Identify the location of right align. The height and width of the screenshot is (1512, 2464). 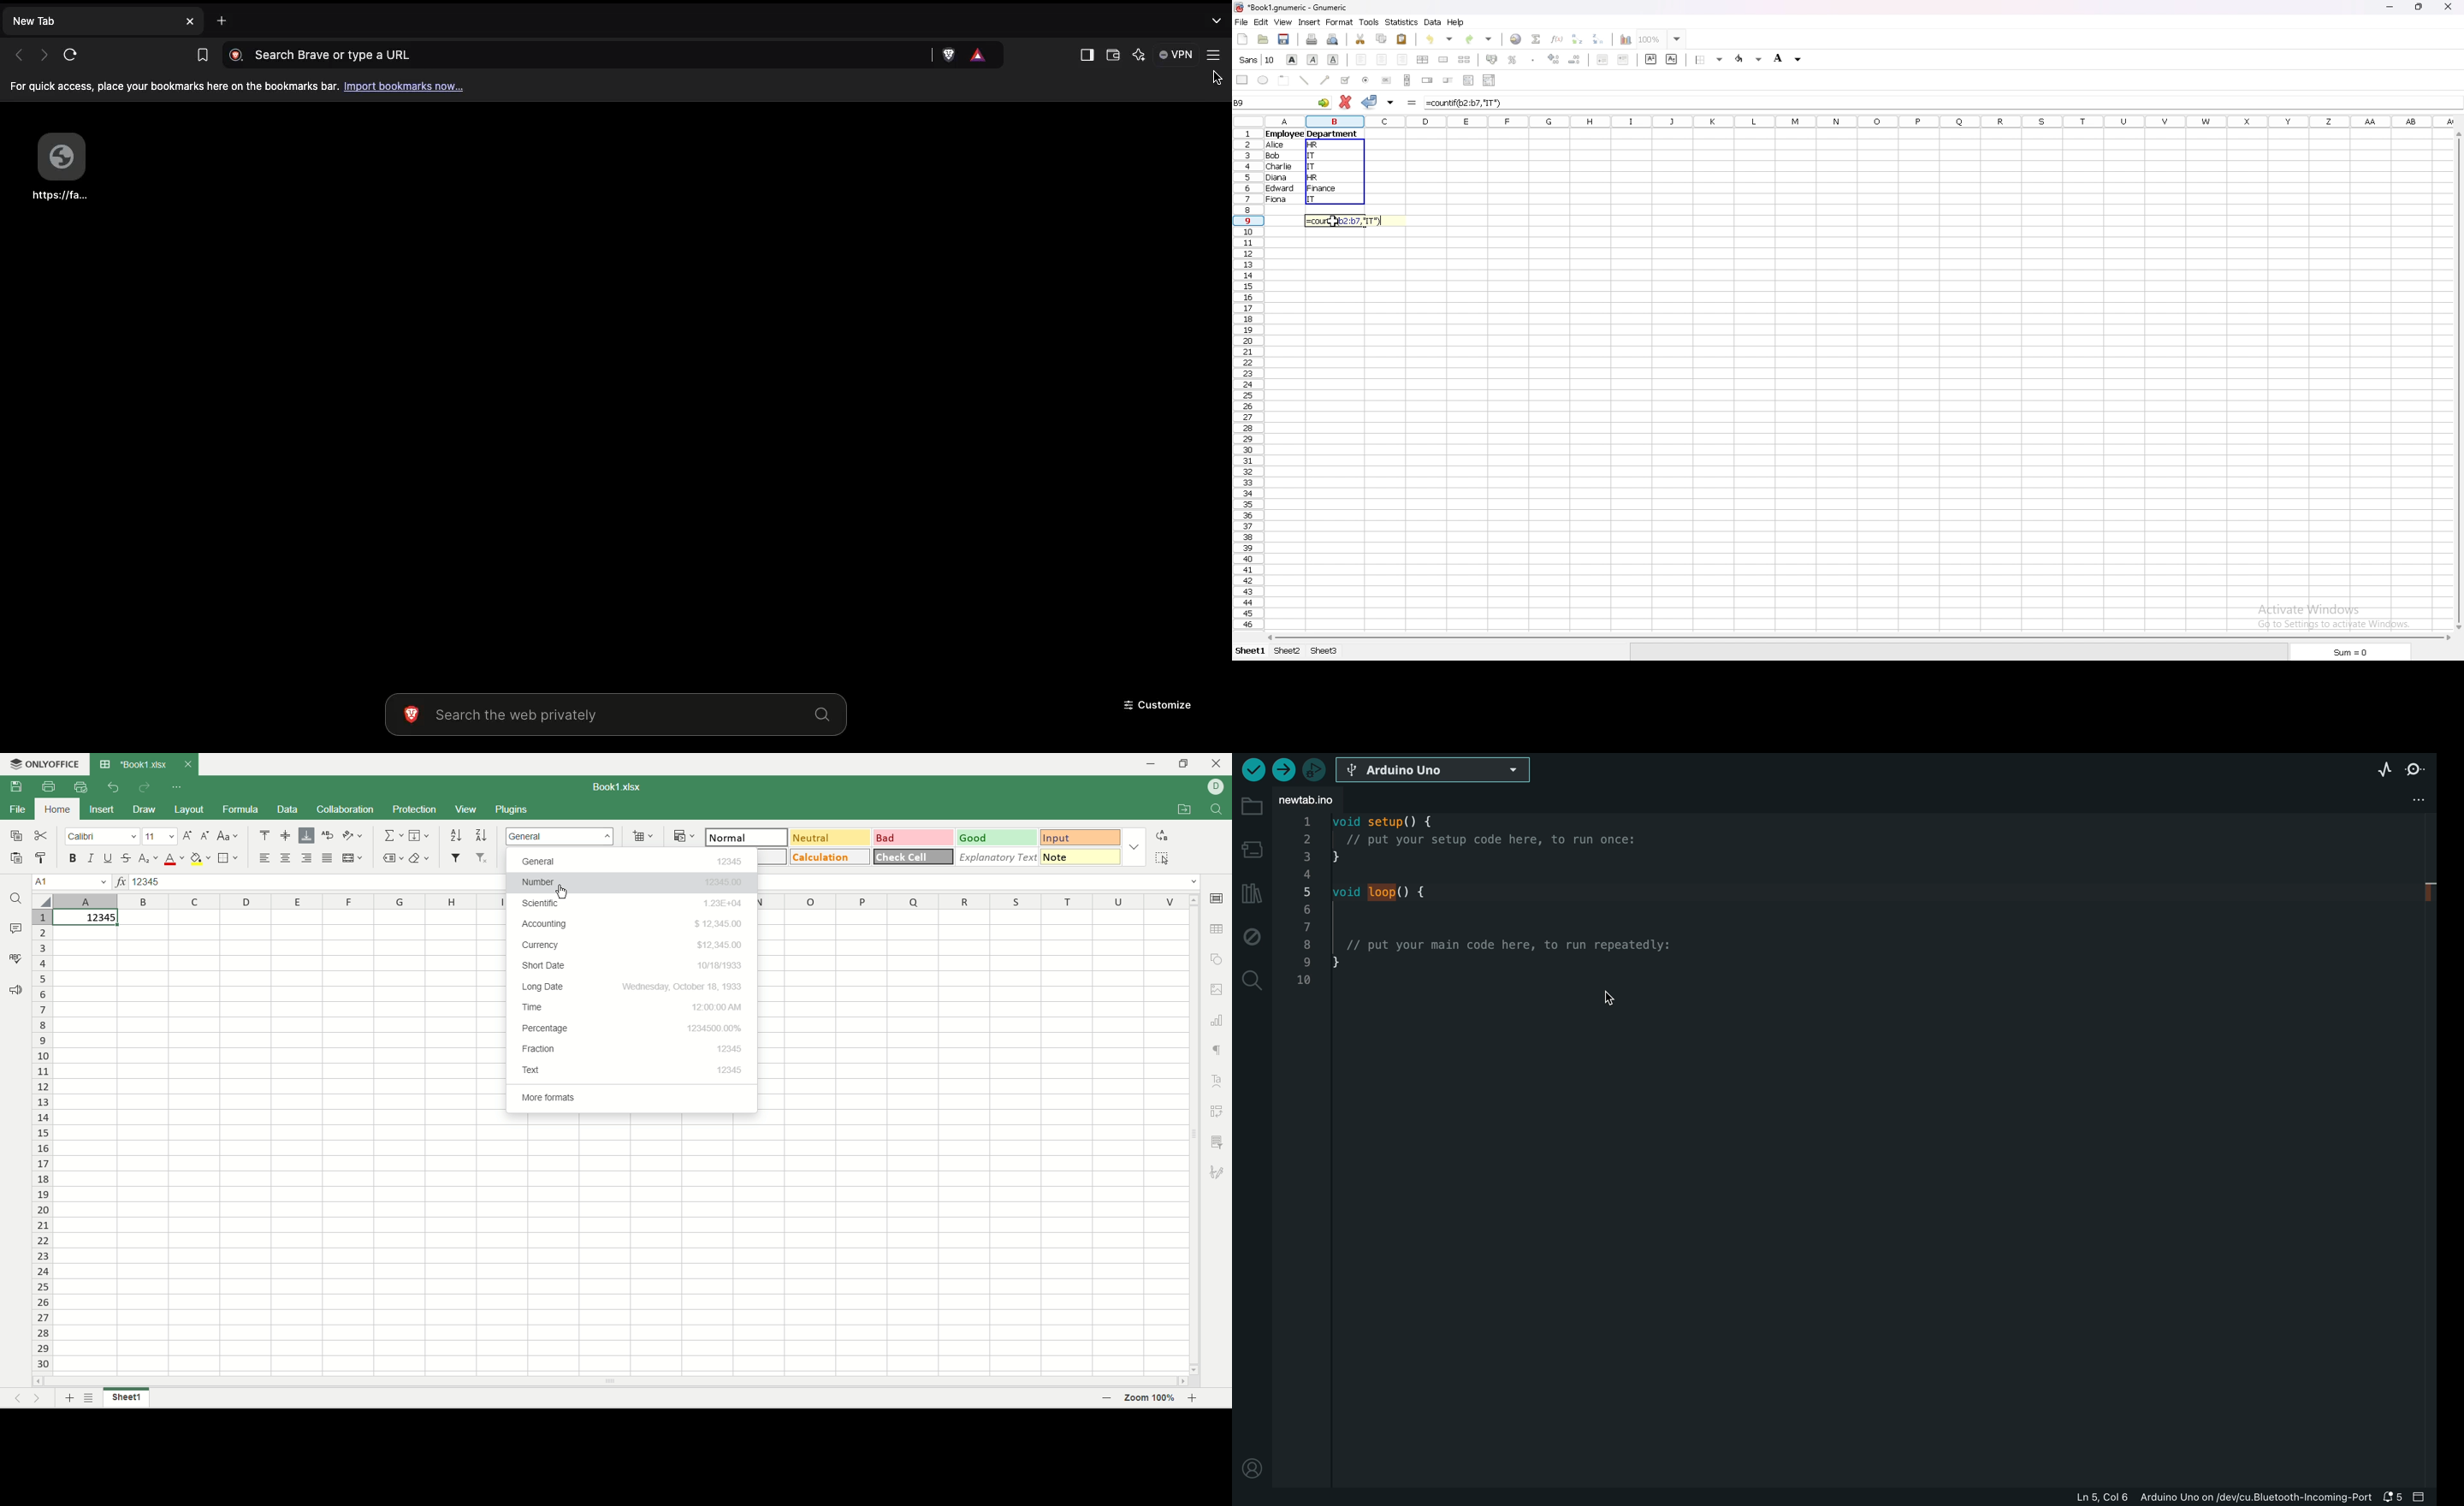
(1403, 60).